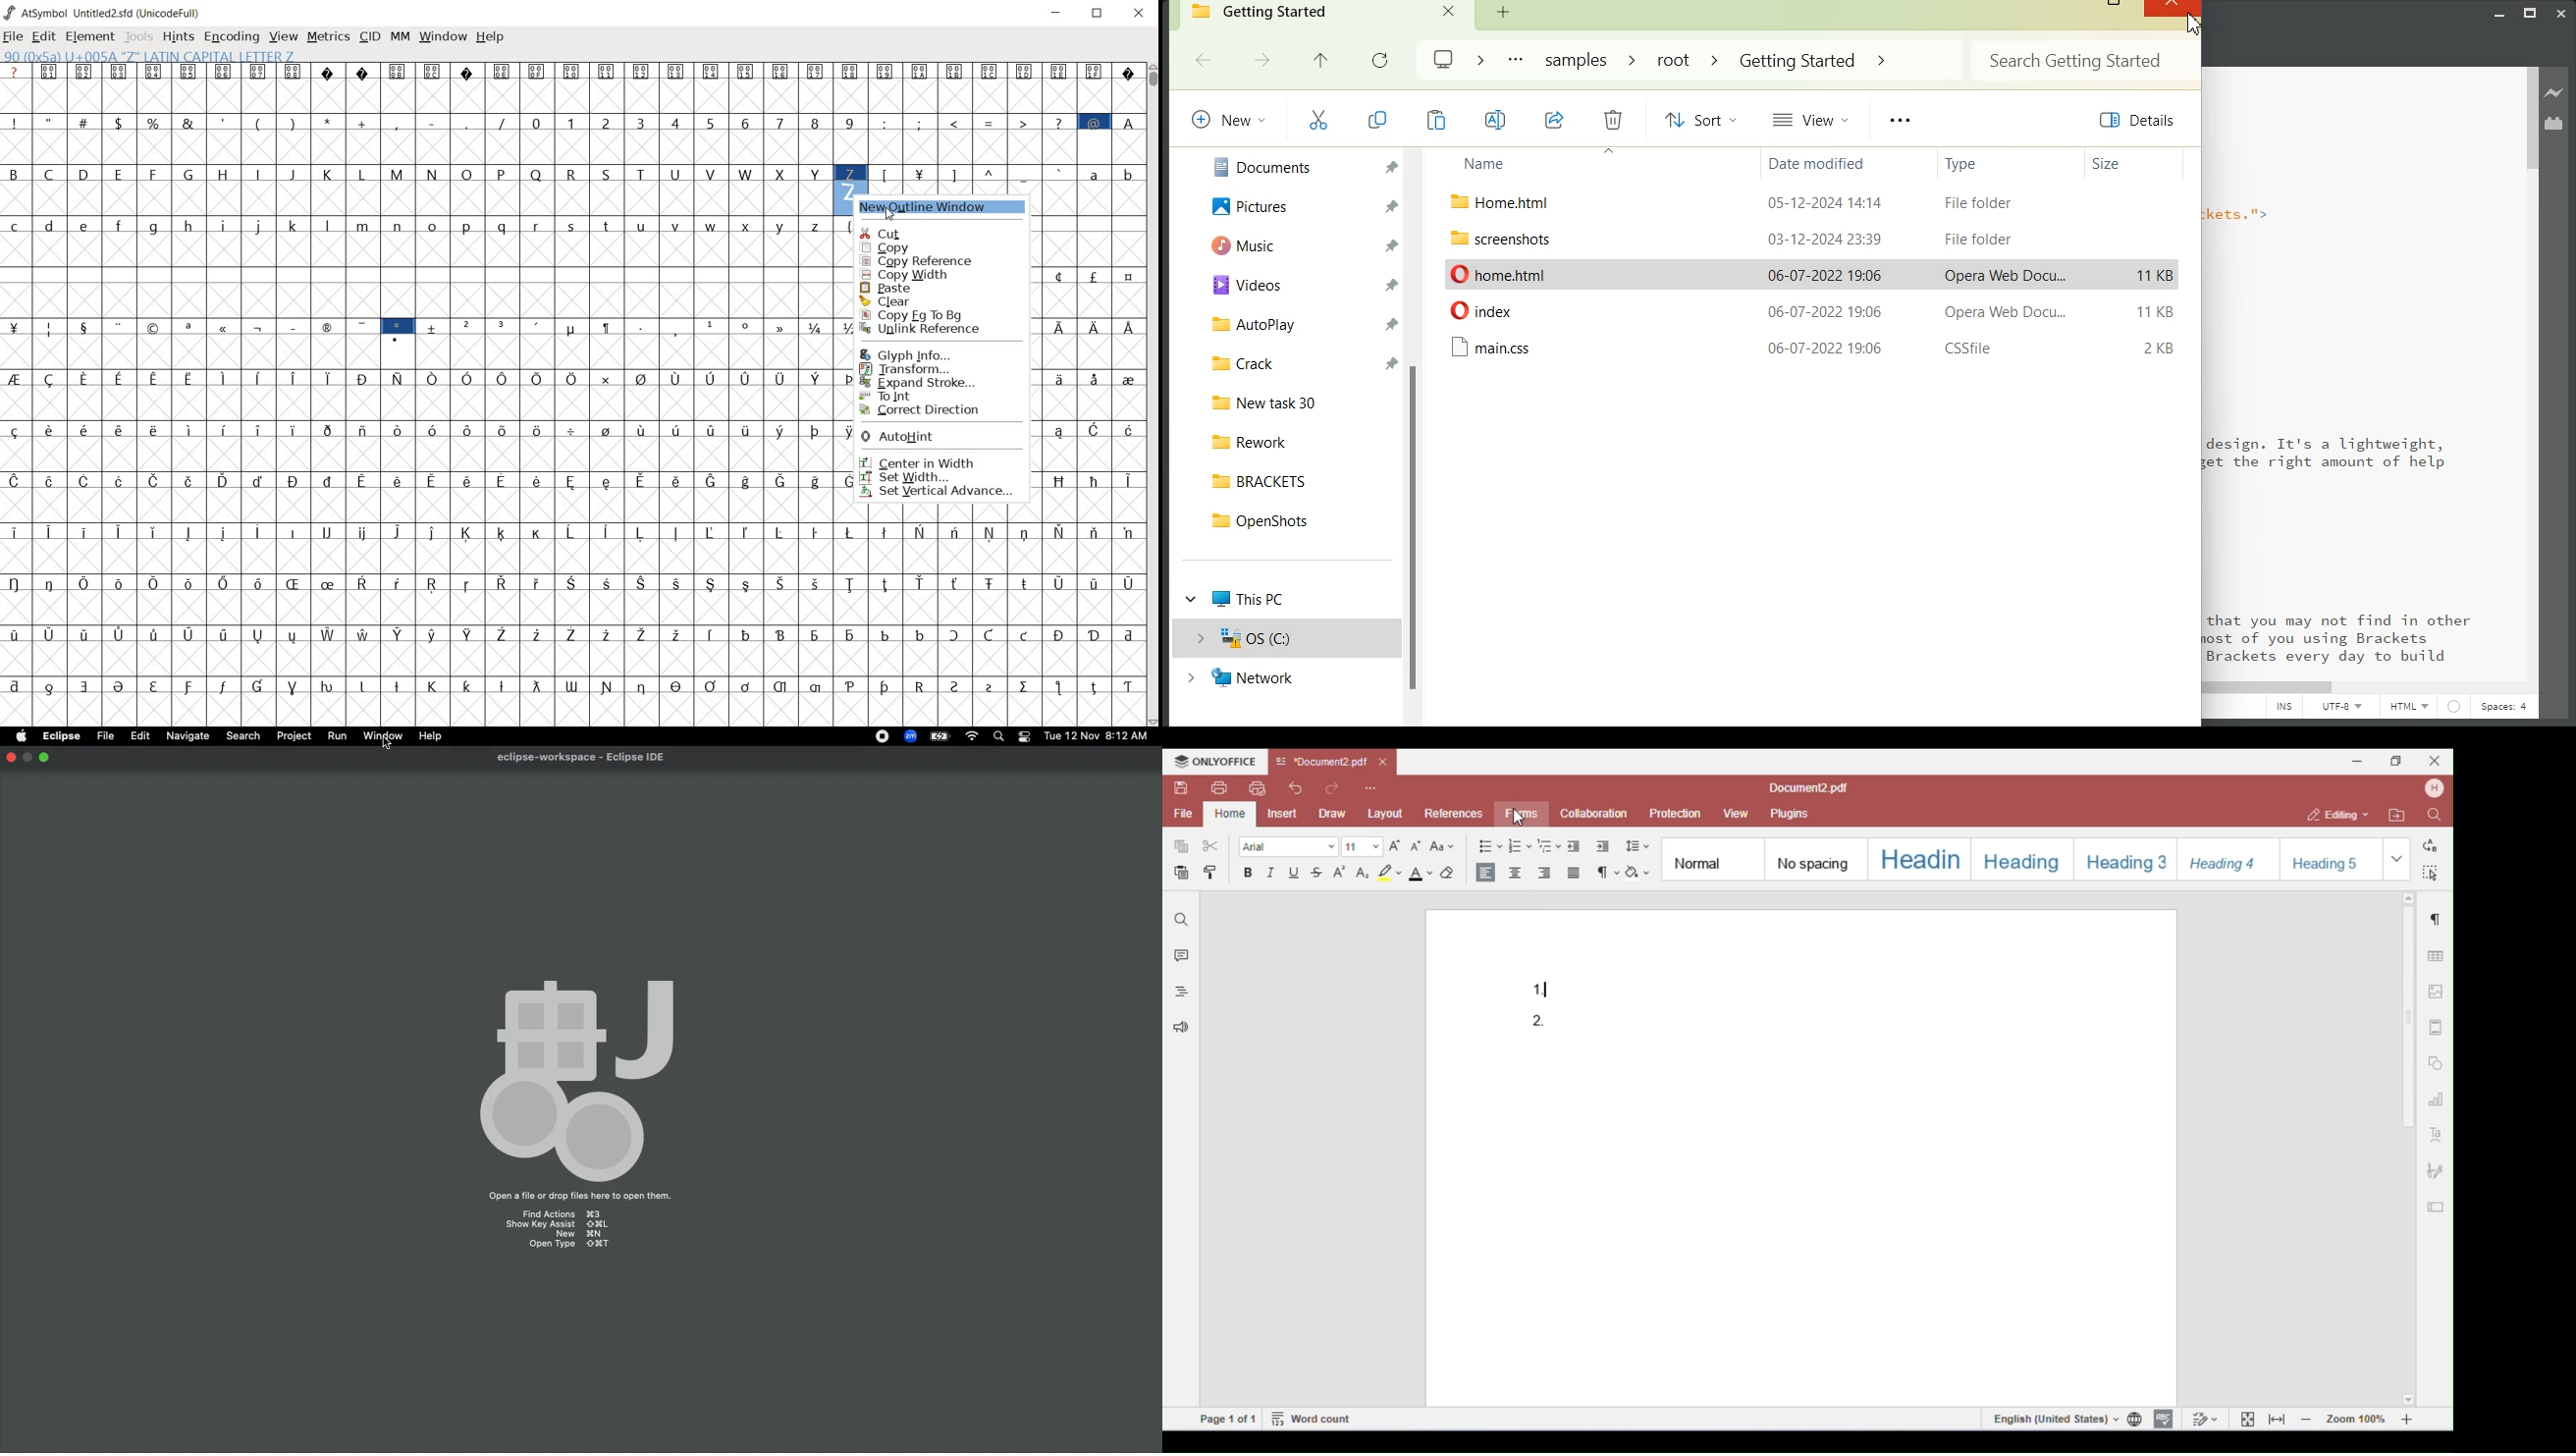 Image resolution: width=2576 pixels, height=1456 pixels. What do you see at coordinates (330, 38) in the screenshot?
I see `metrics` at bounding box center [330, 38].